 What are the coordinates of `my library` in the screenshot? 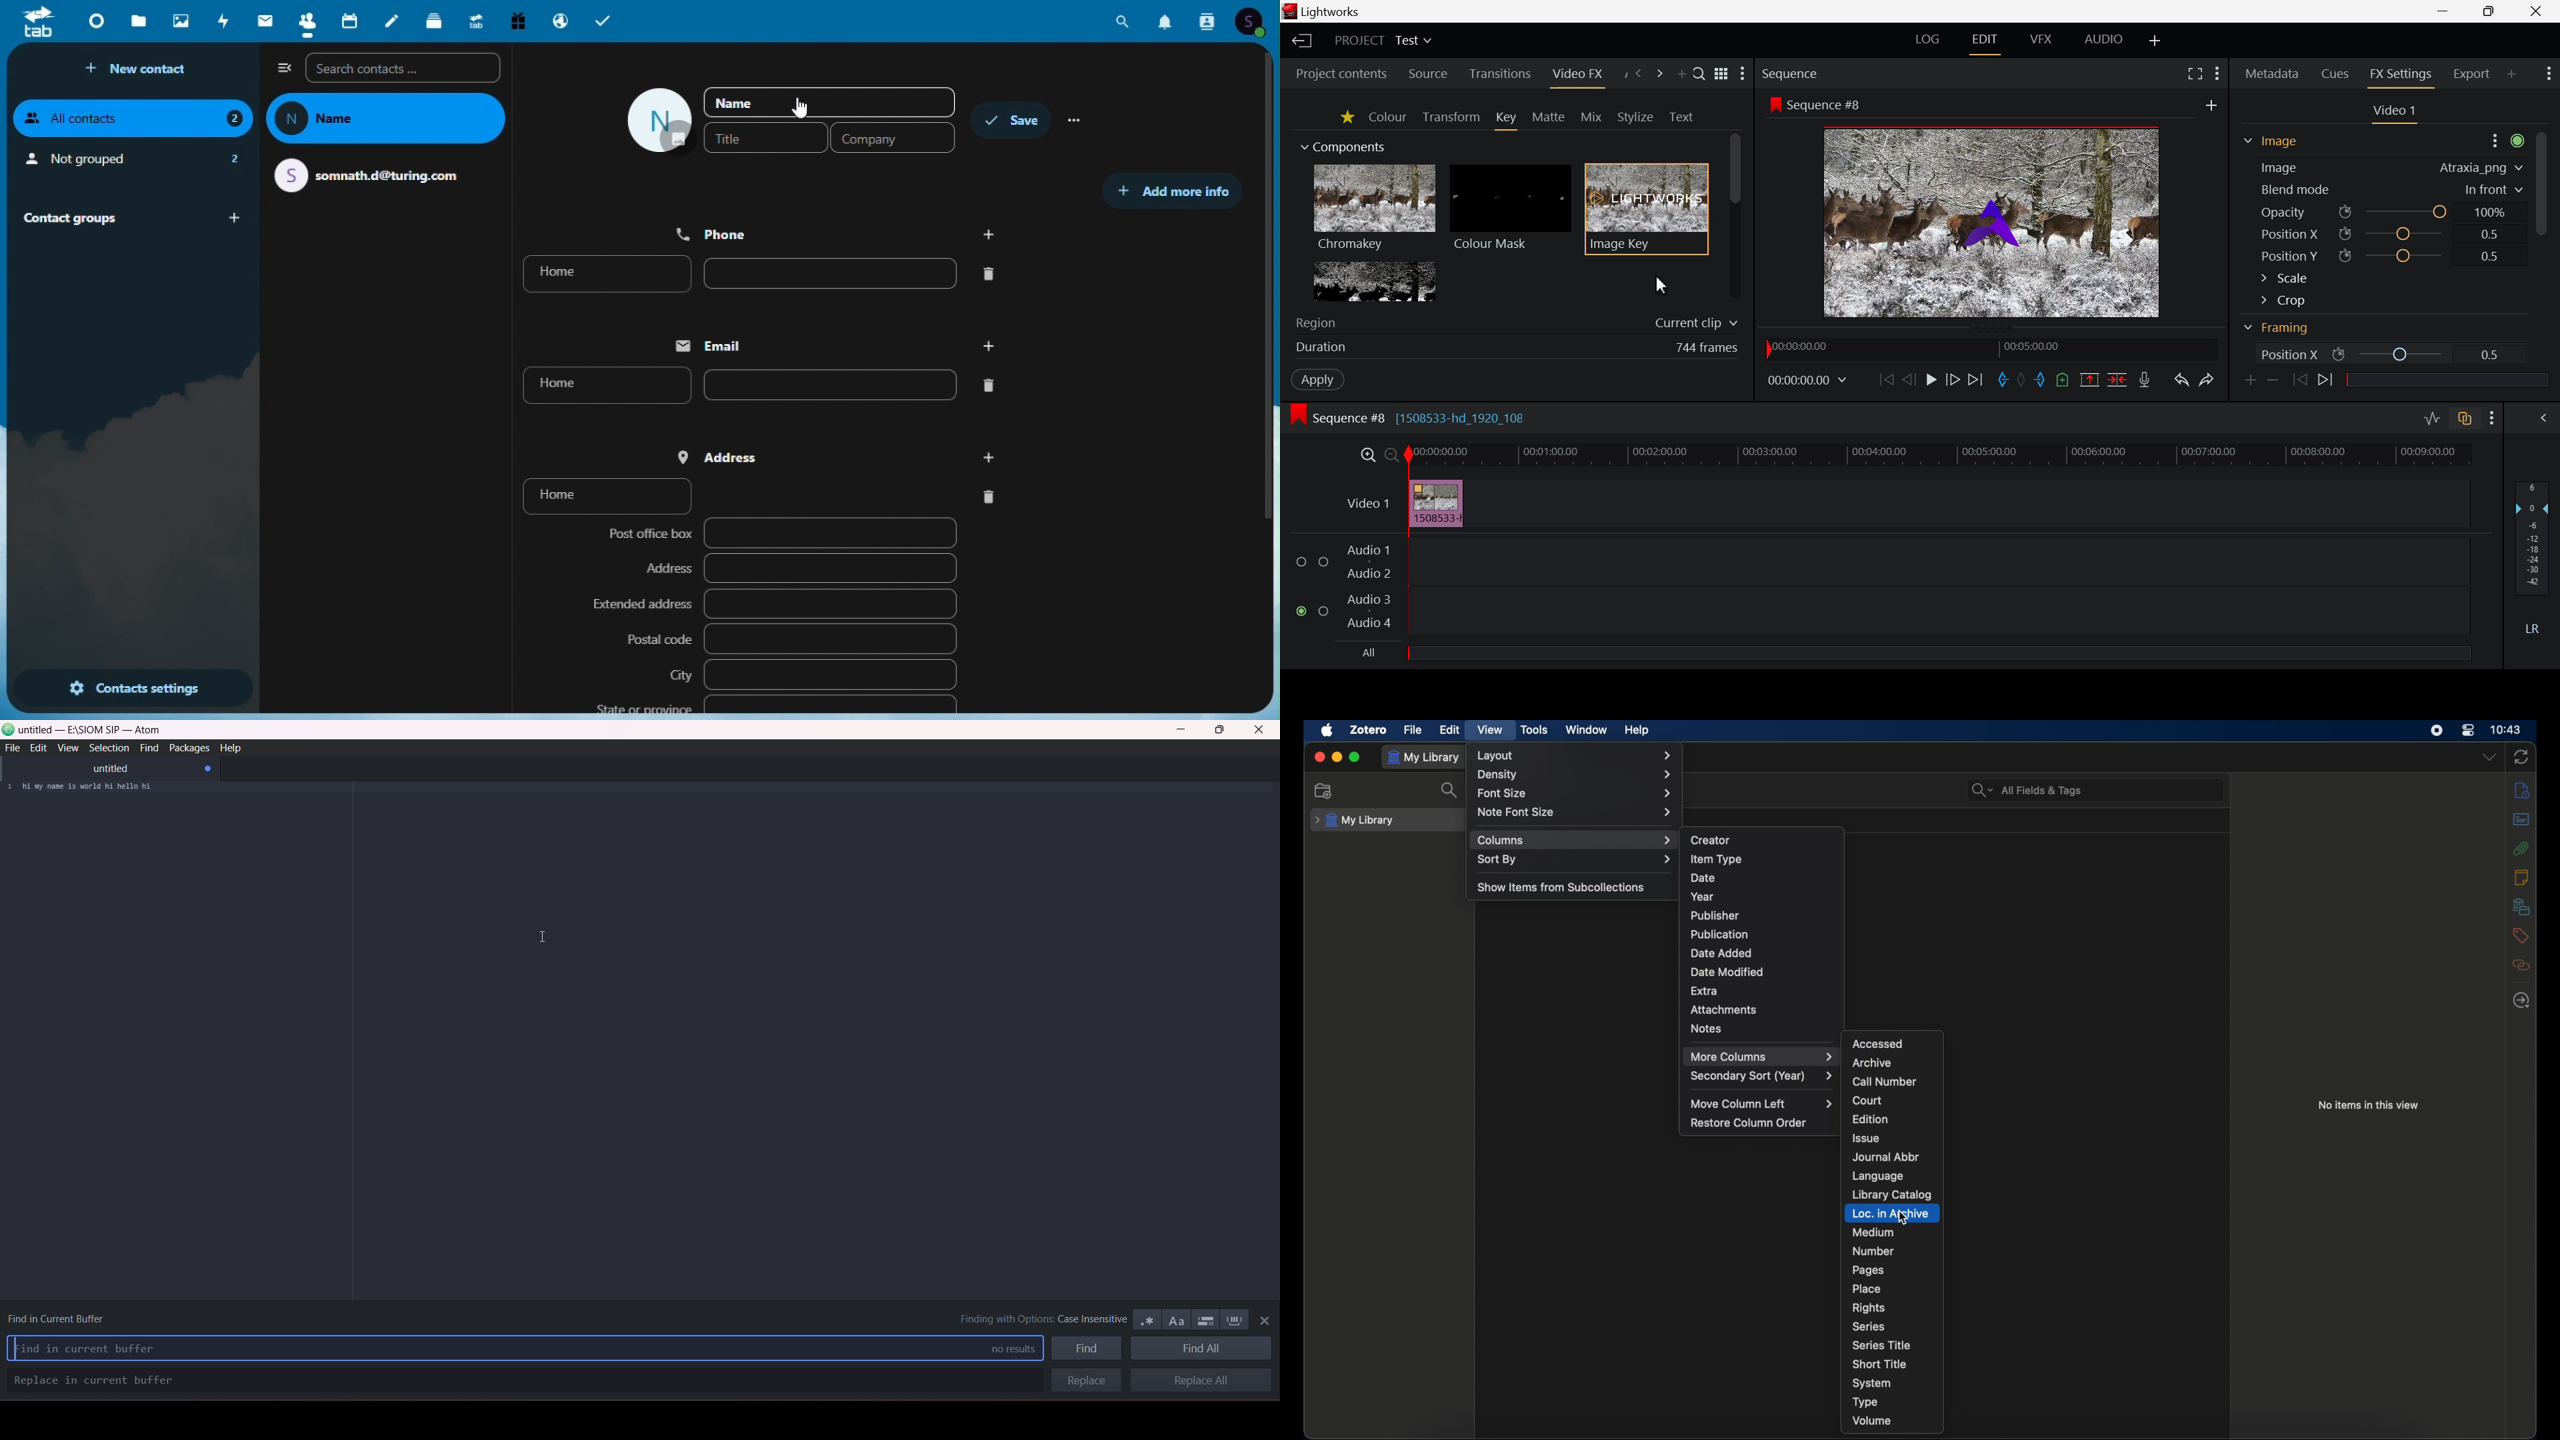 It's located at (1355, 821).